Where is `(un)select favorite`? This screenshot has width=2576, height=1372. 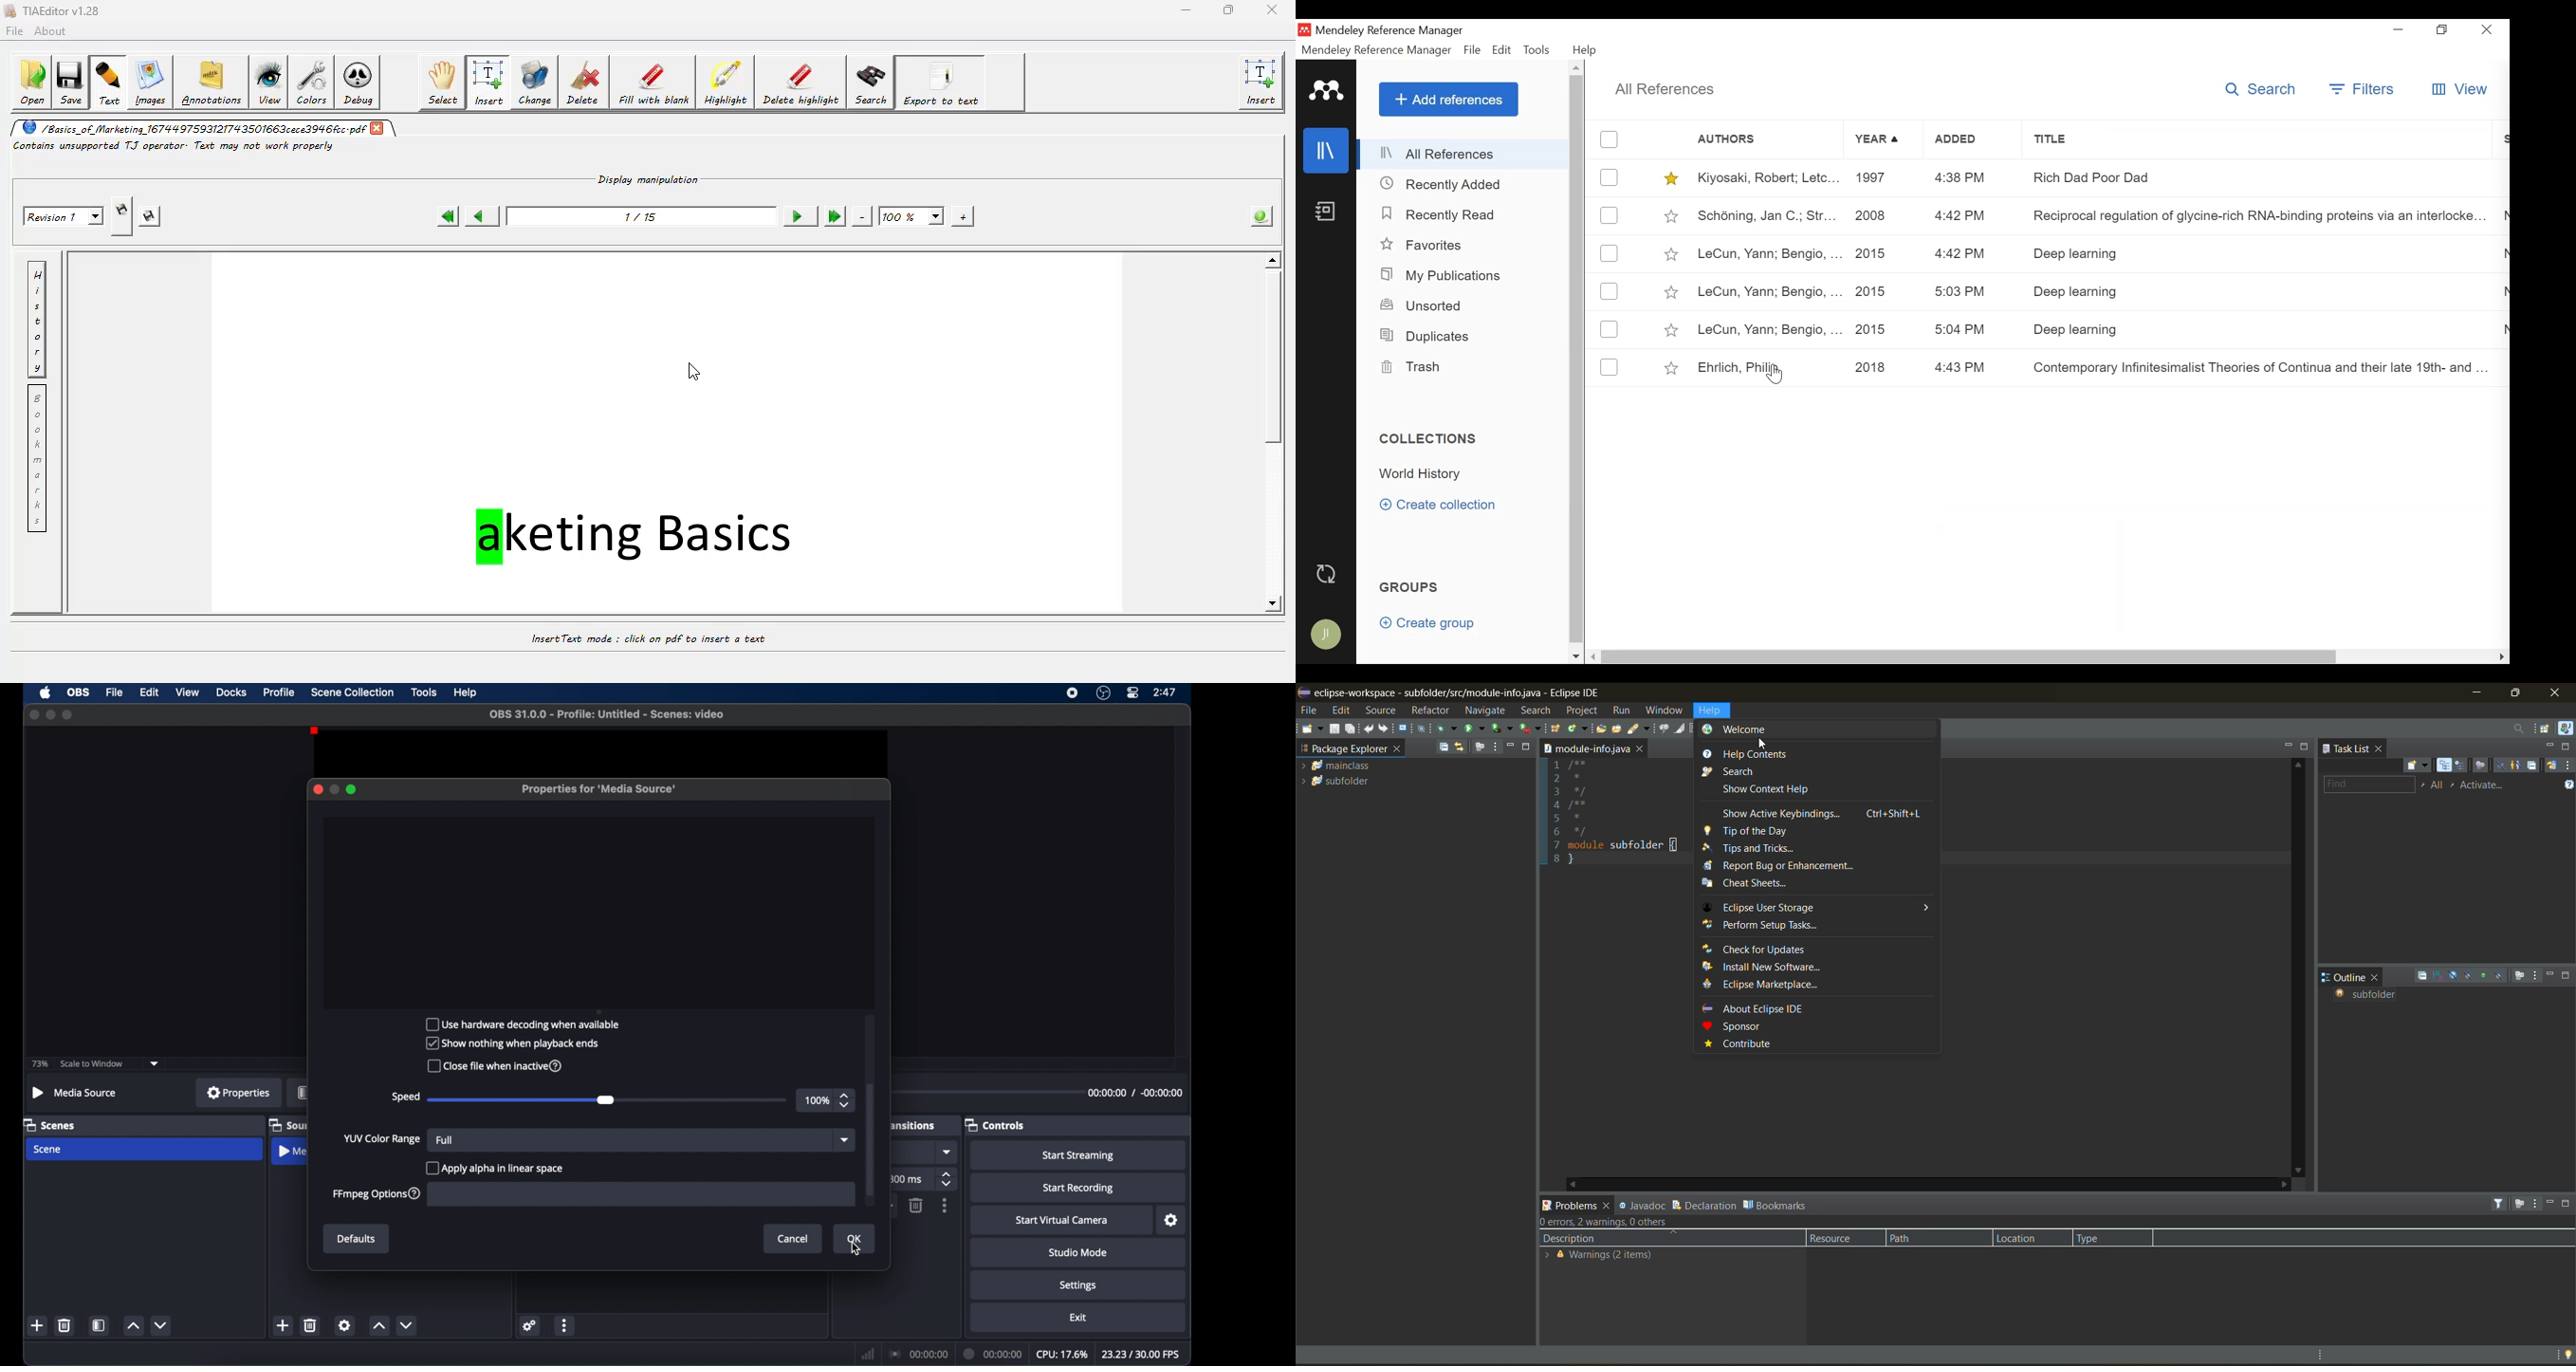 (un)select favorite is located at coordinates (1669, 178).